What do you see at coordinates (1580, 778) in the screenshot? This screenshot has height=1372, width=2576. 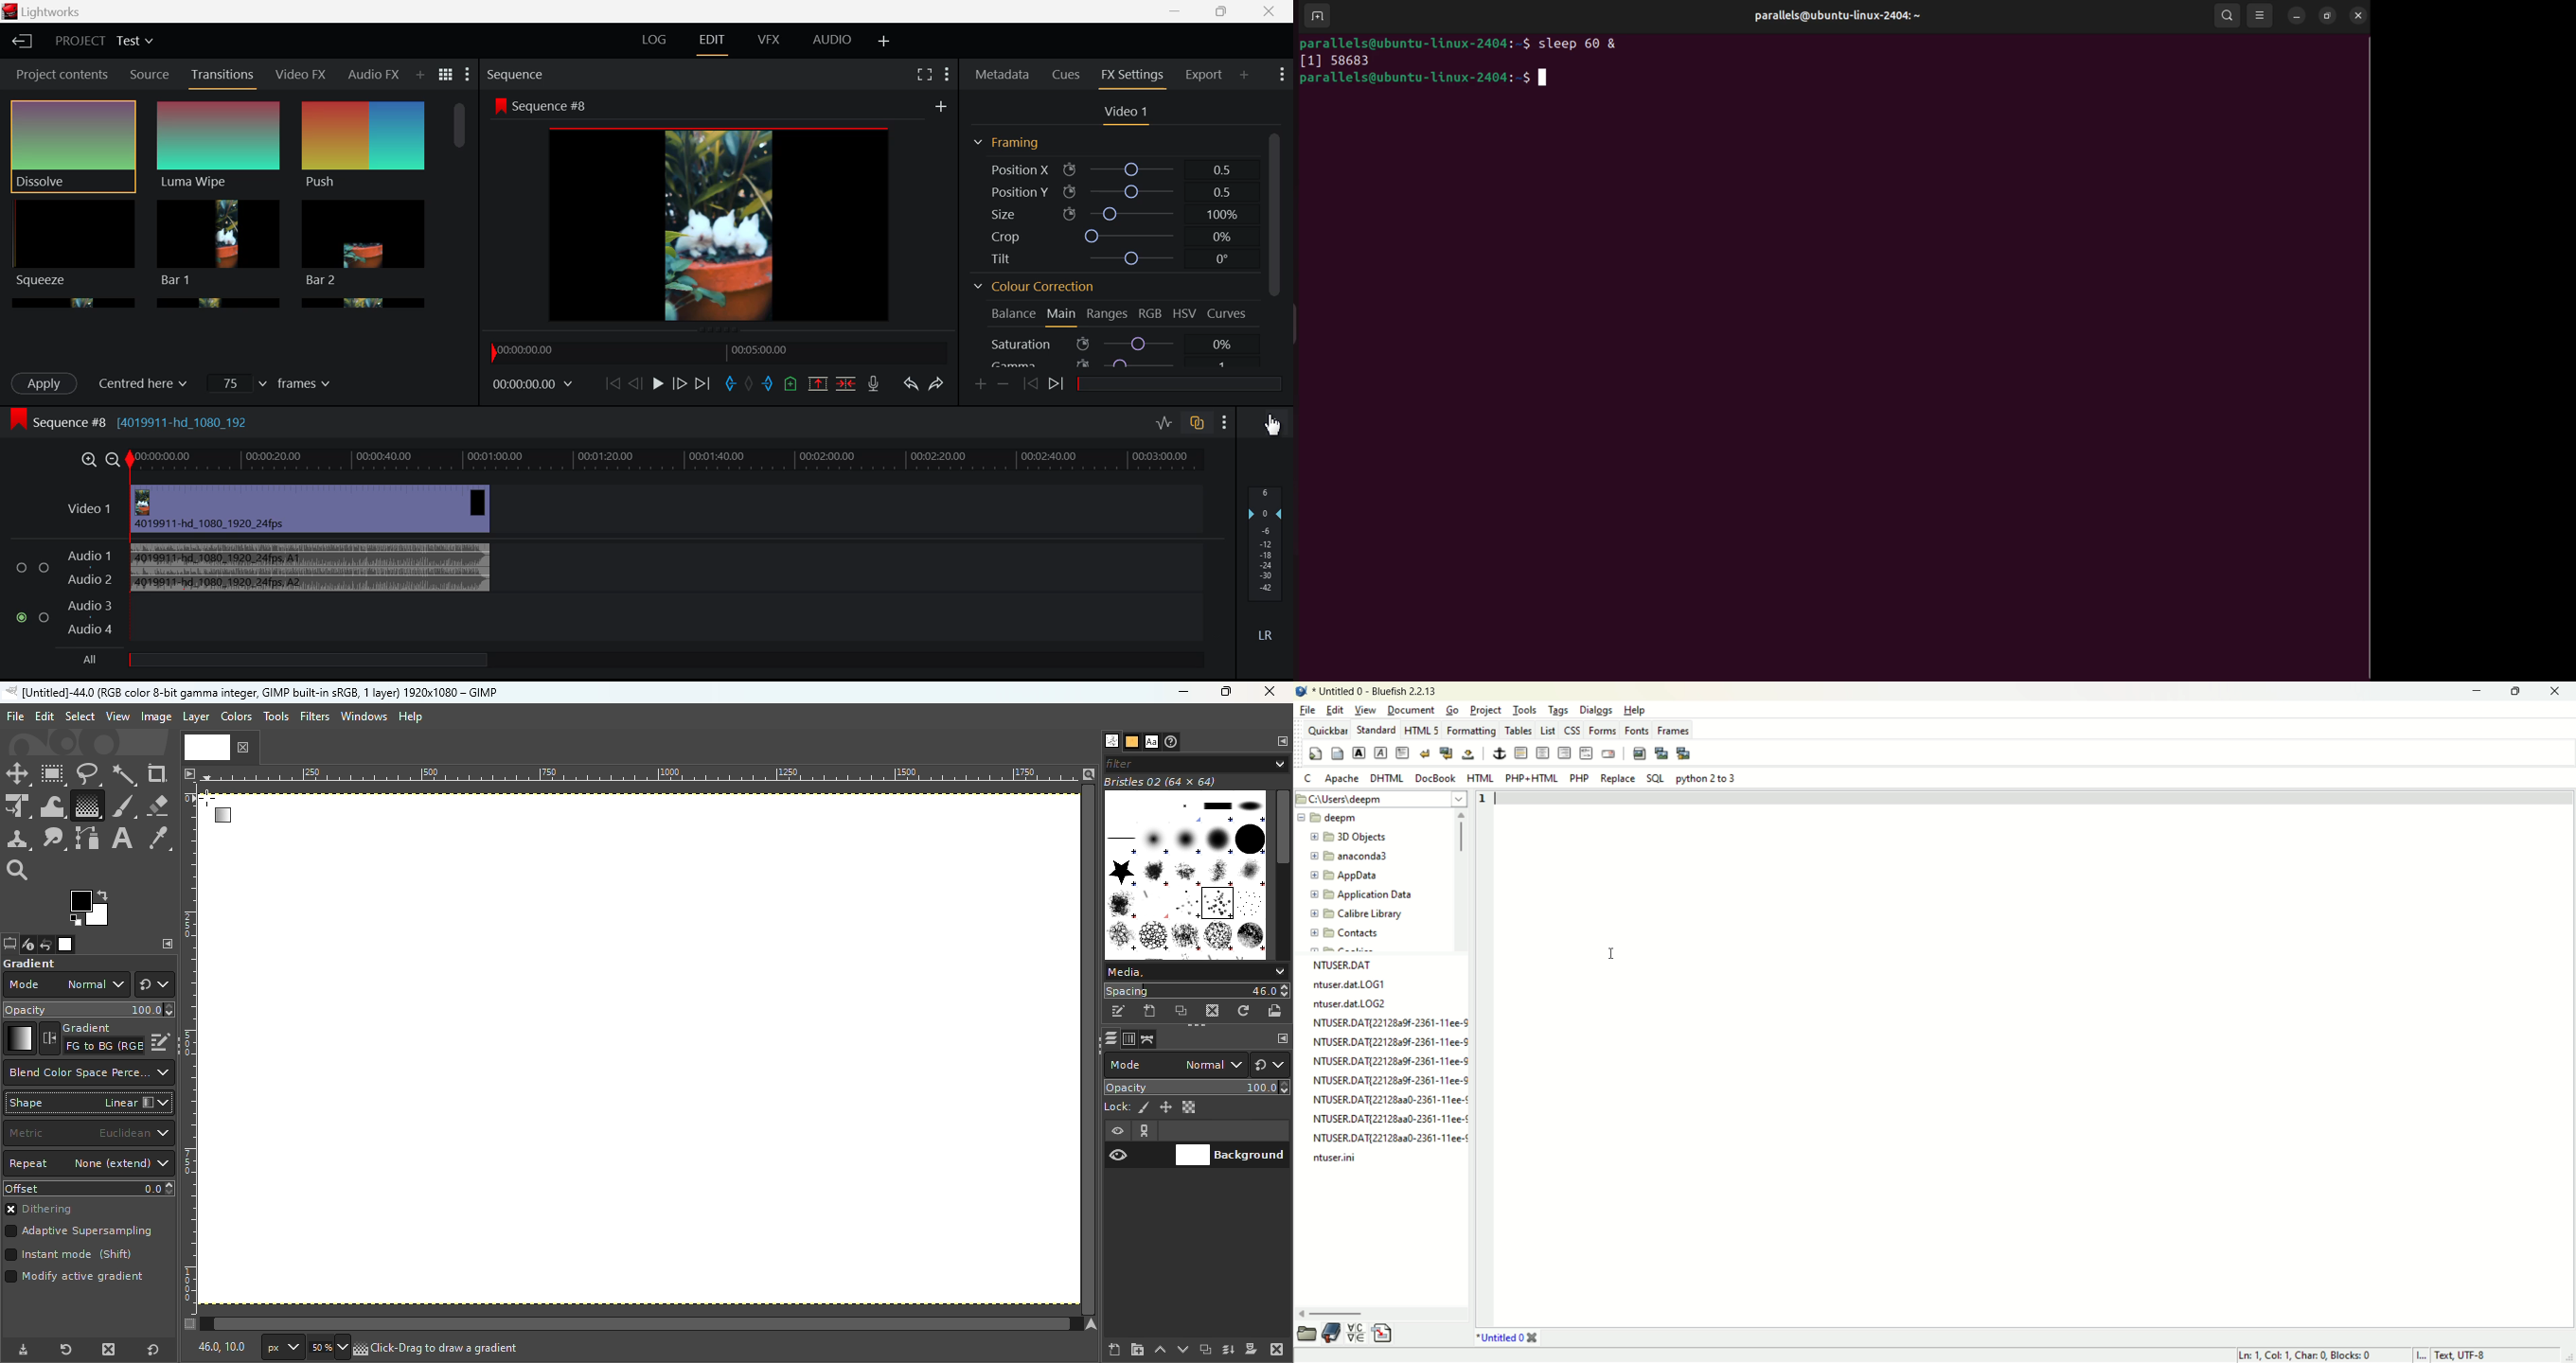 I see `PHP` at bounding box center [1580, 778].